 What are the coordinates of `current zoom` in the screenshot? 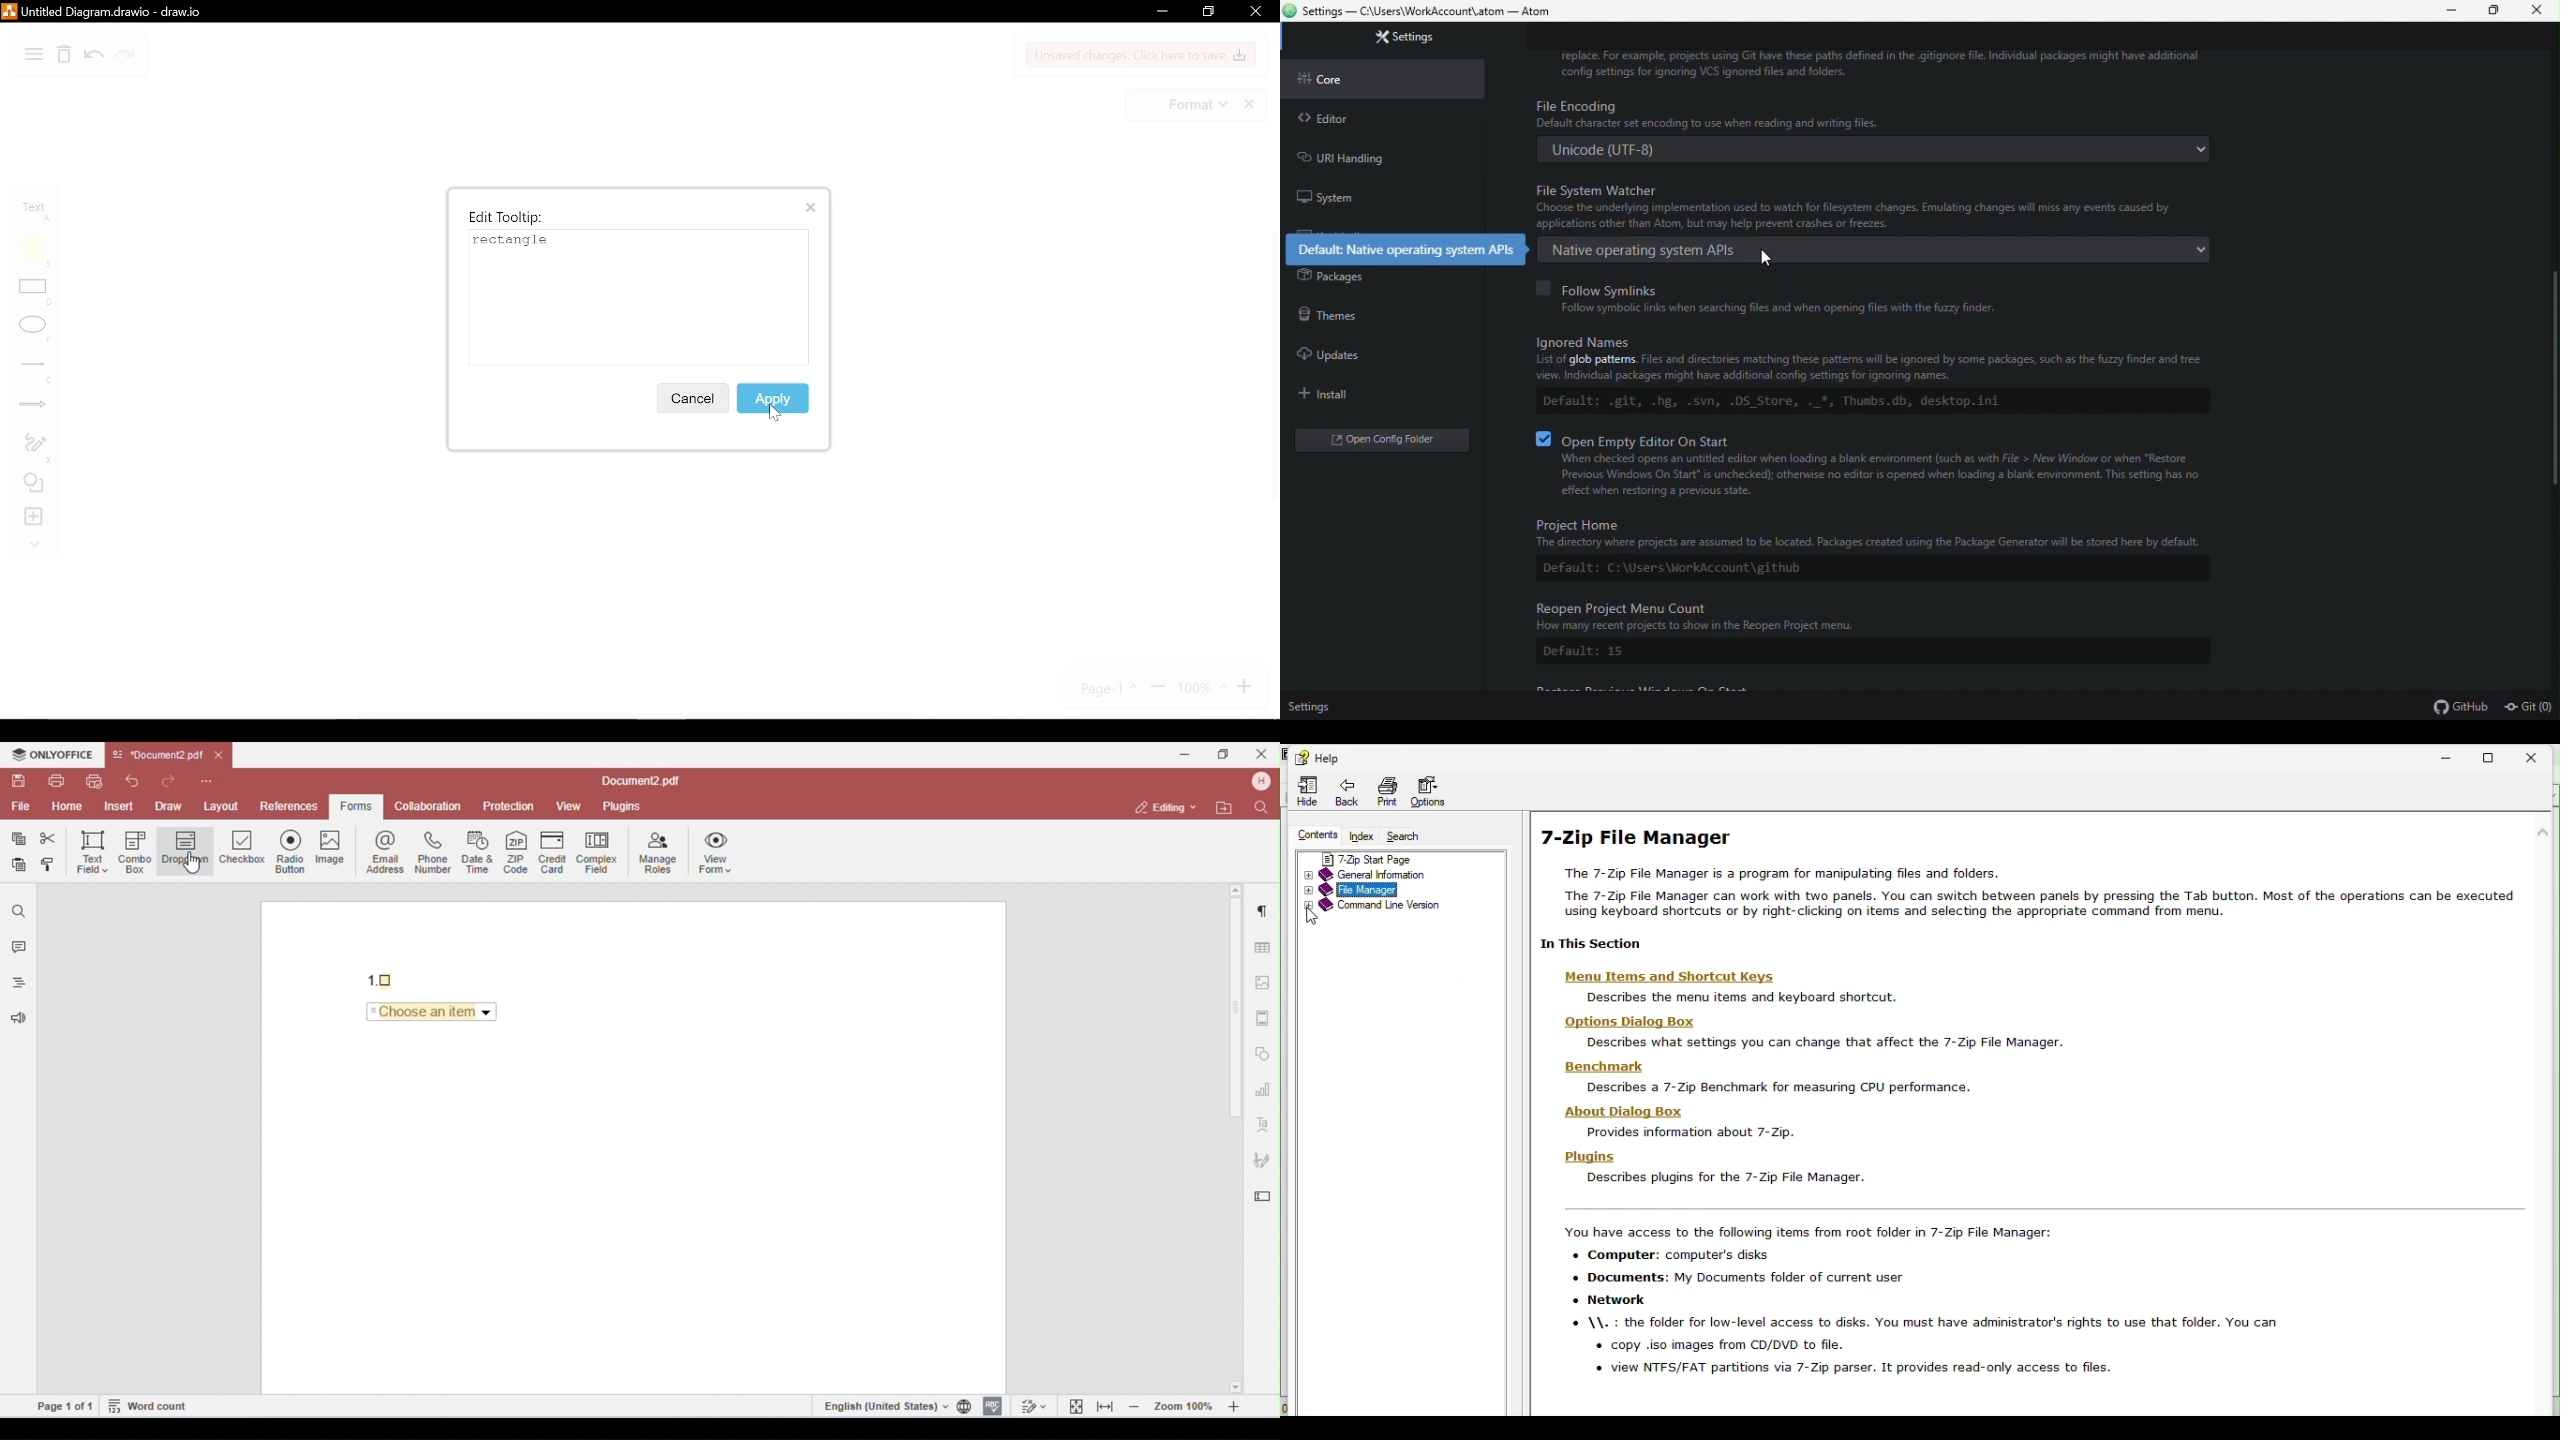 It's located at (1201, 688).